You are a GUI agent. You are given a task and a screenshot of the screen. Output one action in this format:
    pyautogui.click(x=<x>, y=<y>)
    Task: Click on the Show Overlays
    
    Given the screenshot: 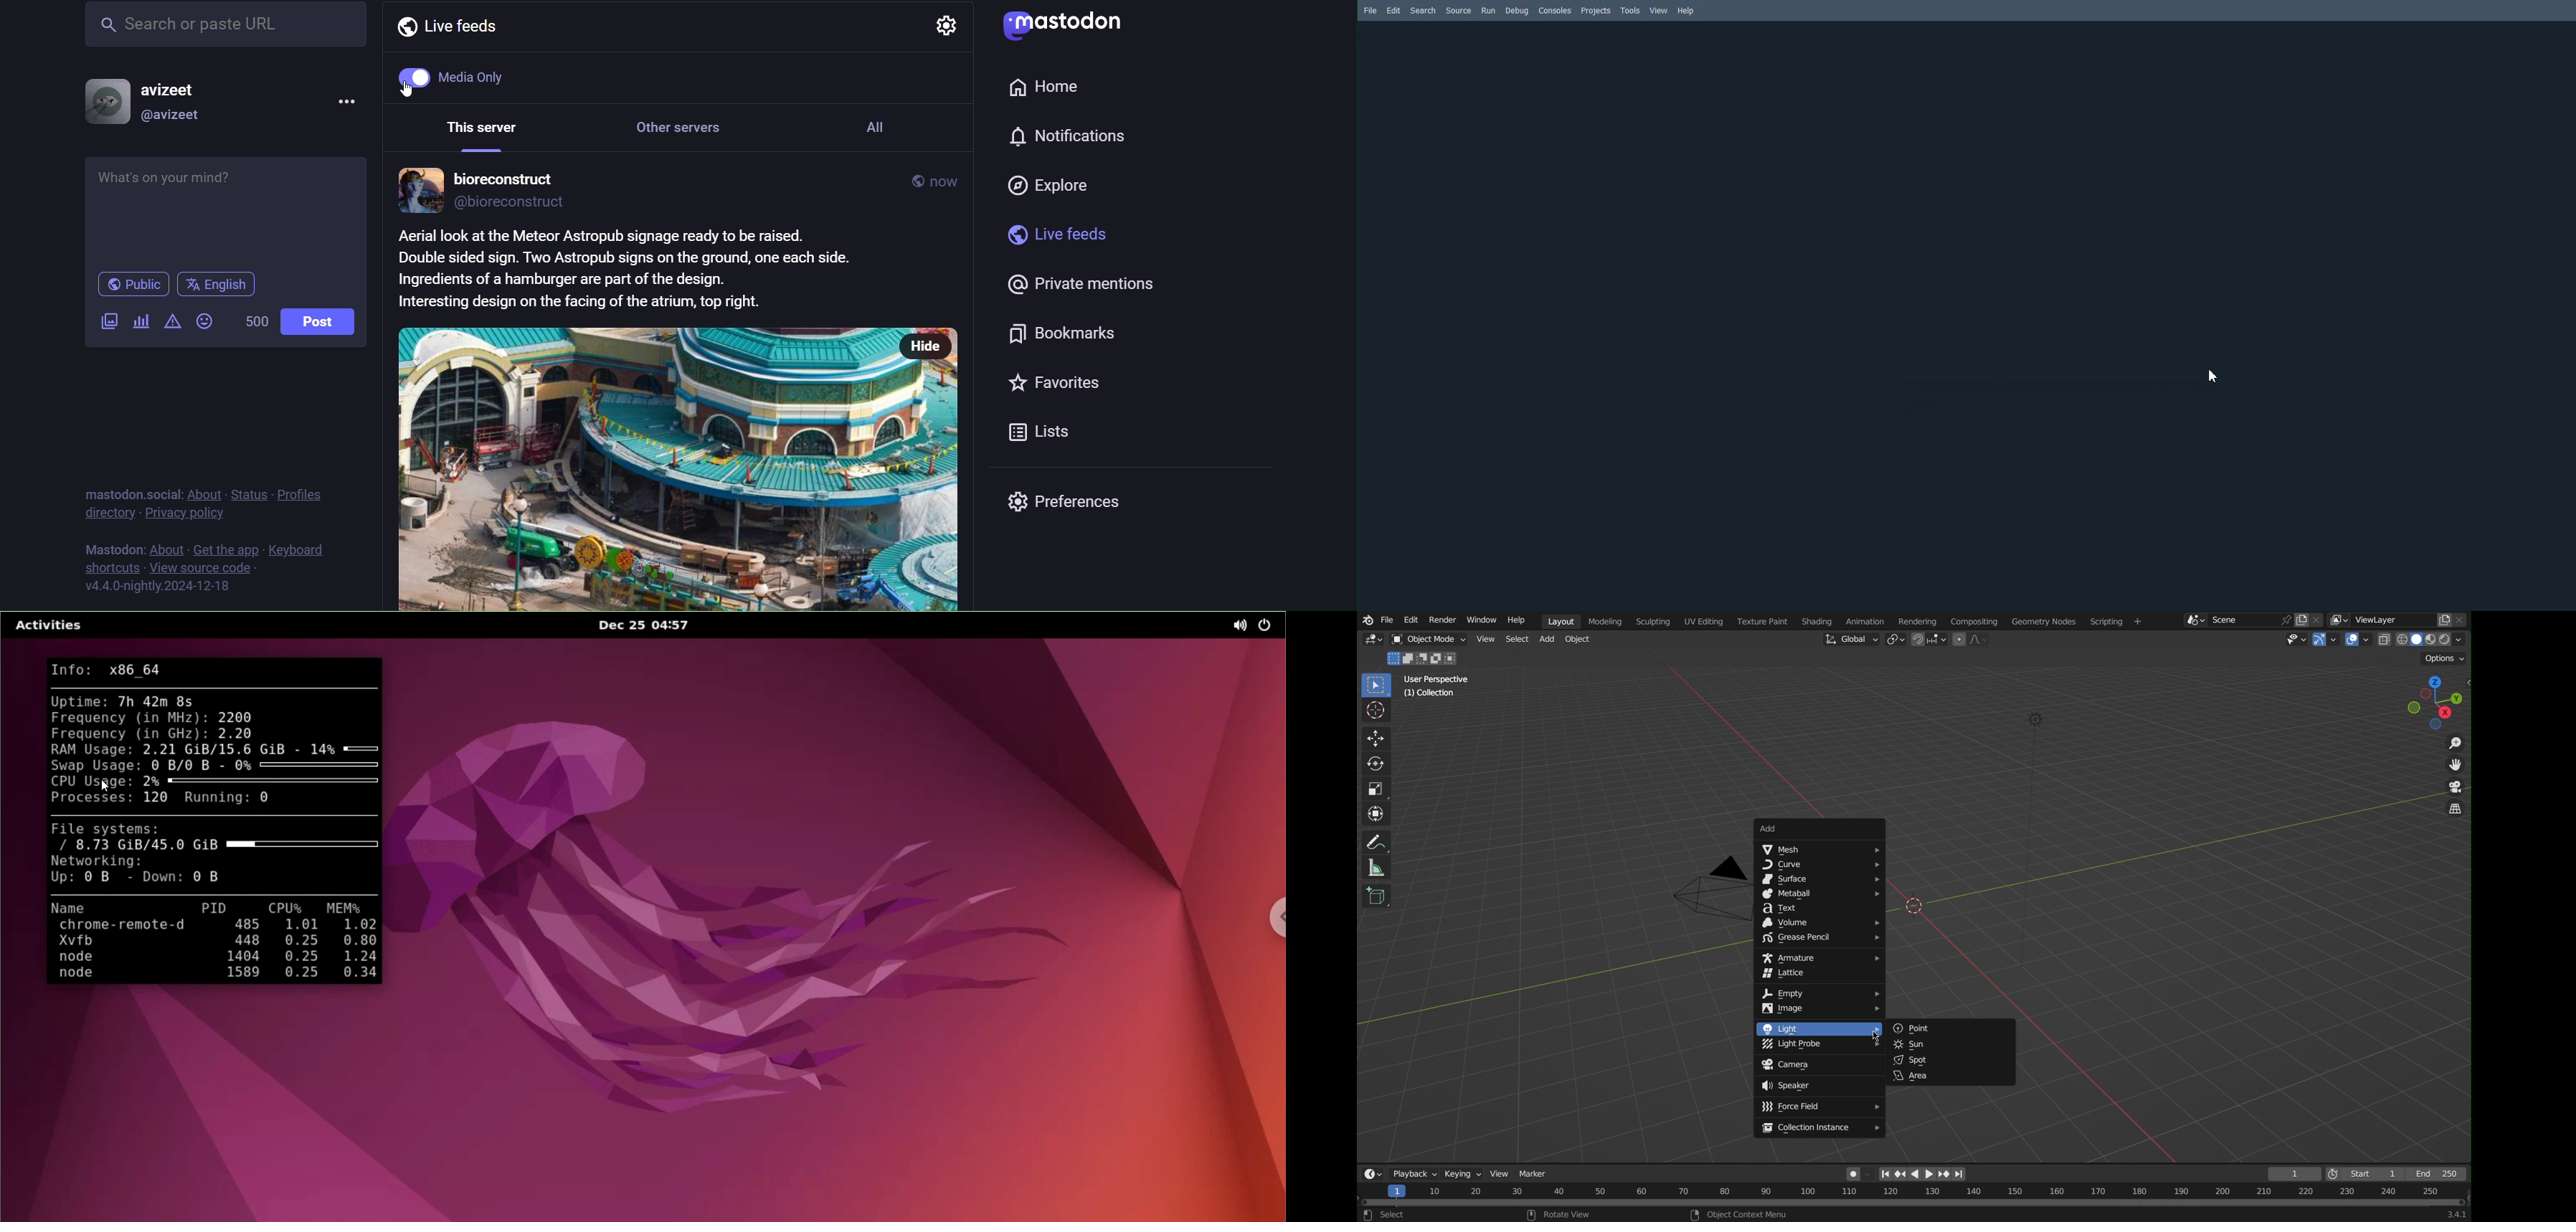 What is the action you would take?
    pyautogui.click(x=2358, y=641)
    